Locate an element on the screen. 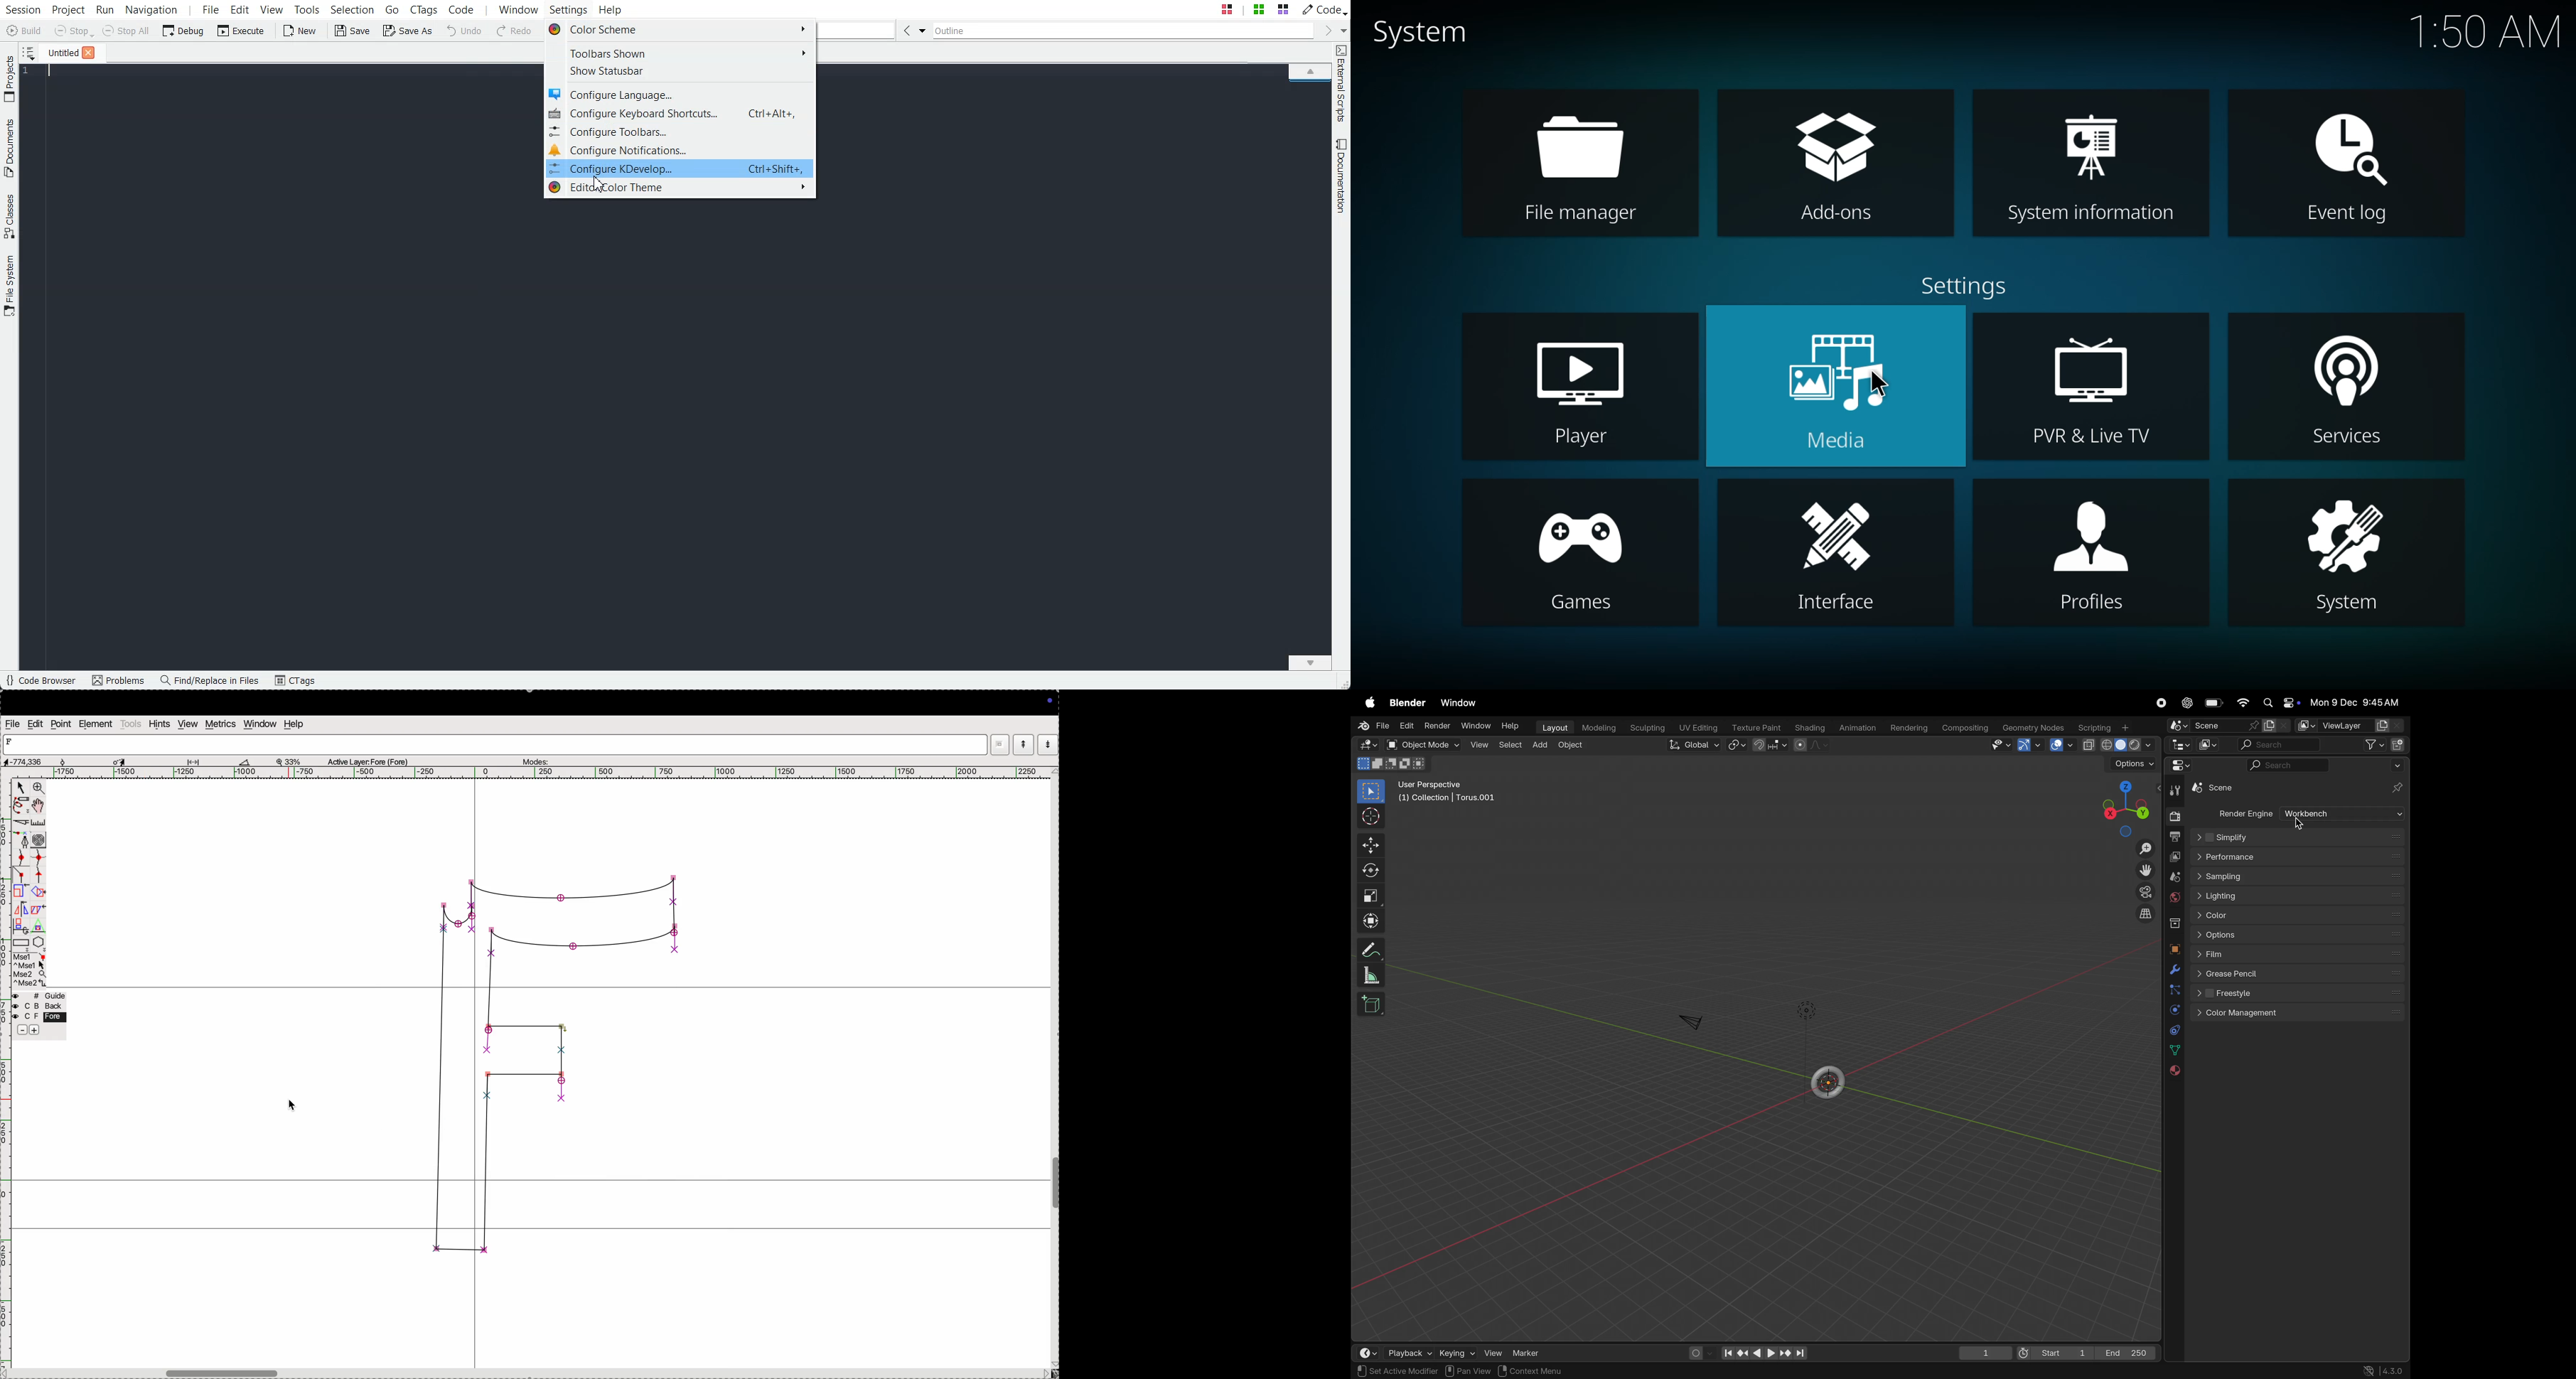 Image resolution: width=2576 pixels, height=1400 pixels. file manager is located at coordinates (1577, 165).